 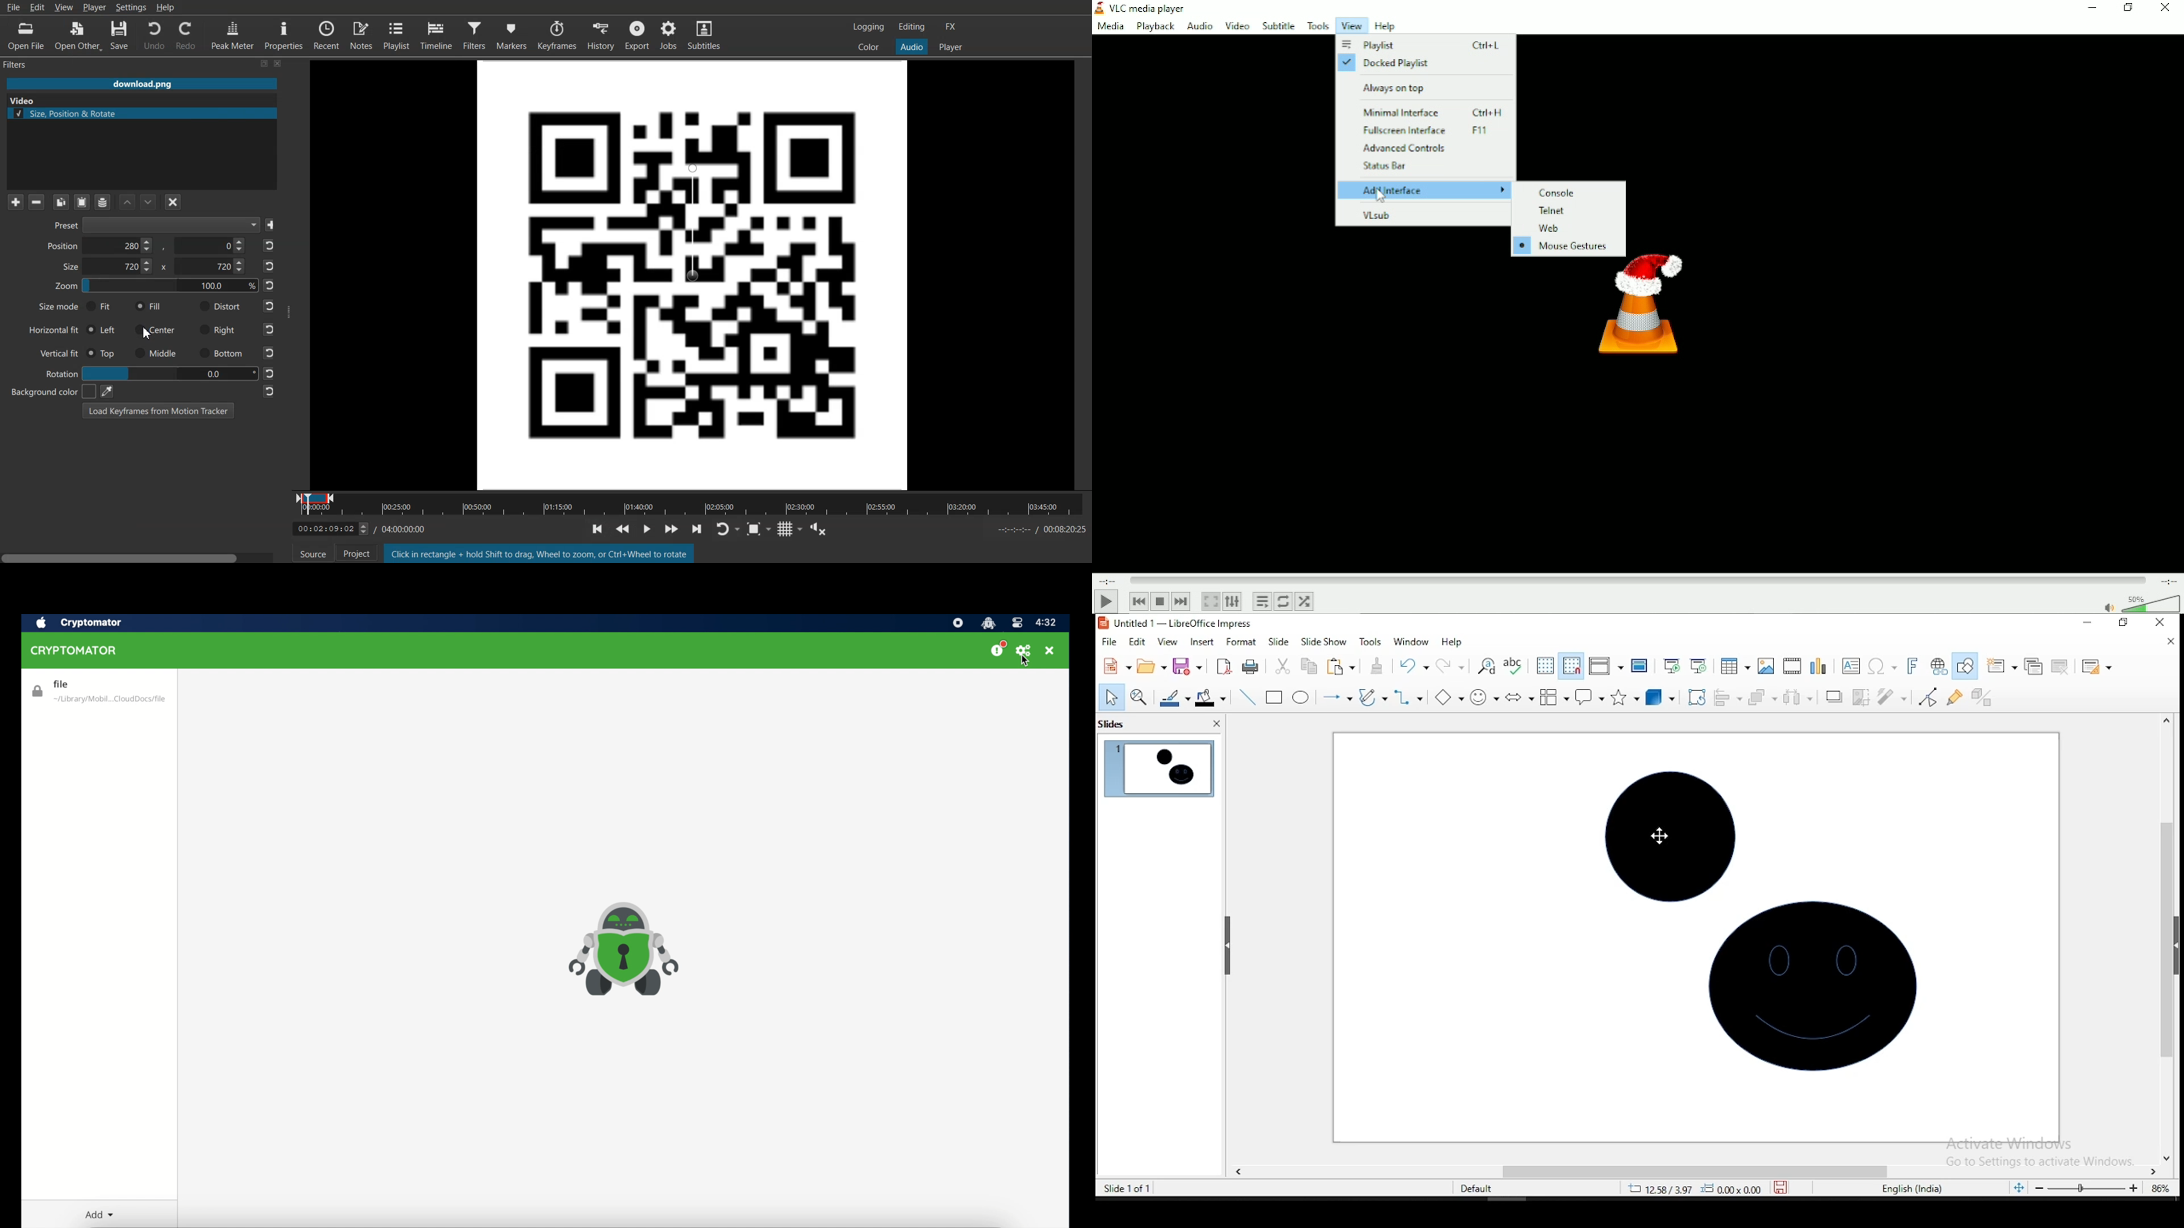 I want to click on Fit, so click(x=100, y=306).